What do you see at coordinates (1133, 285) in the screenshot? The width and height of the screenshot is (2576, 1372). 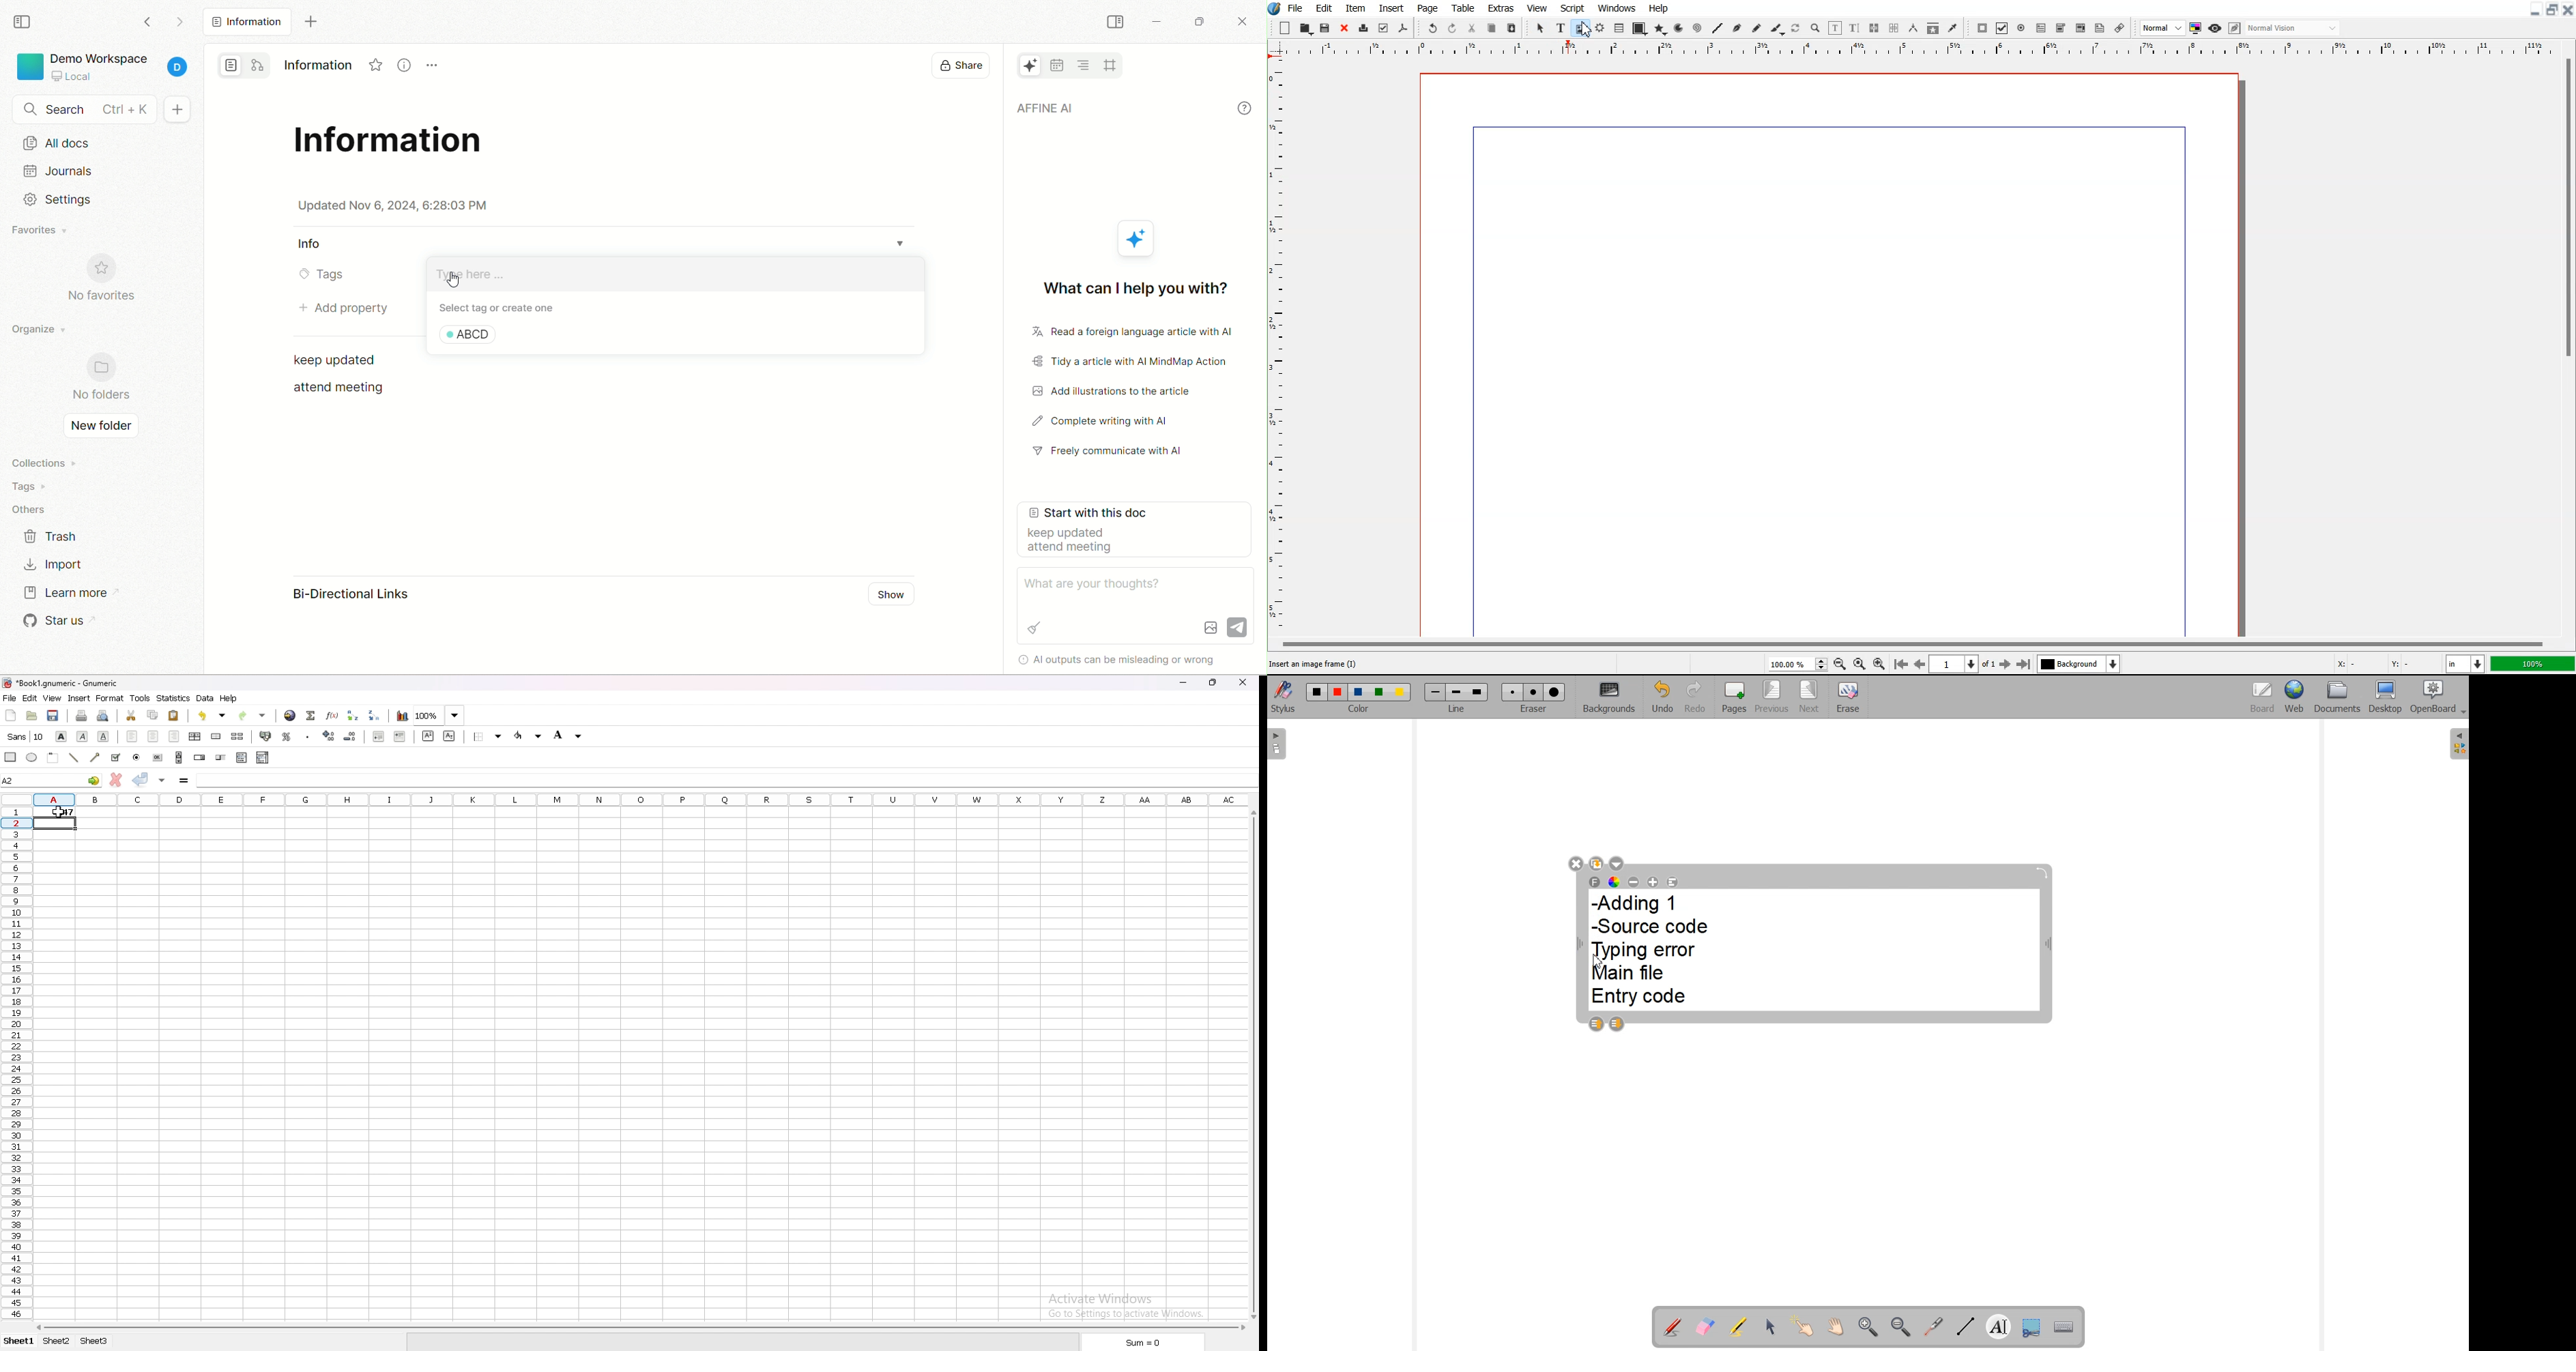 I see `what can I help you with` at bounding box center [1133, 285].